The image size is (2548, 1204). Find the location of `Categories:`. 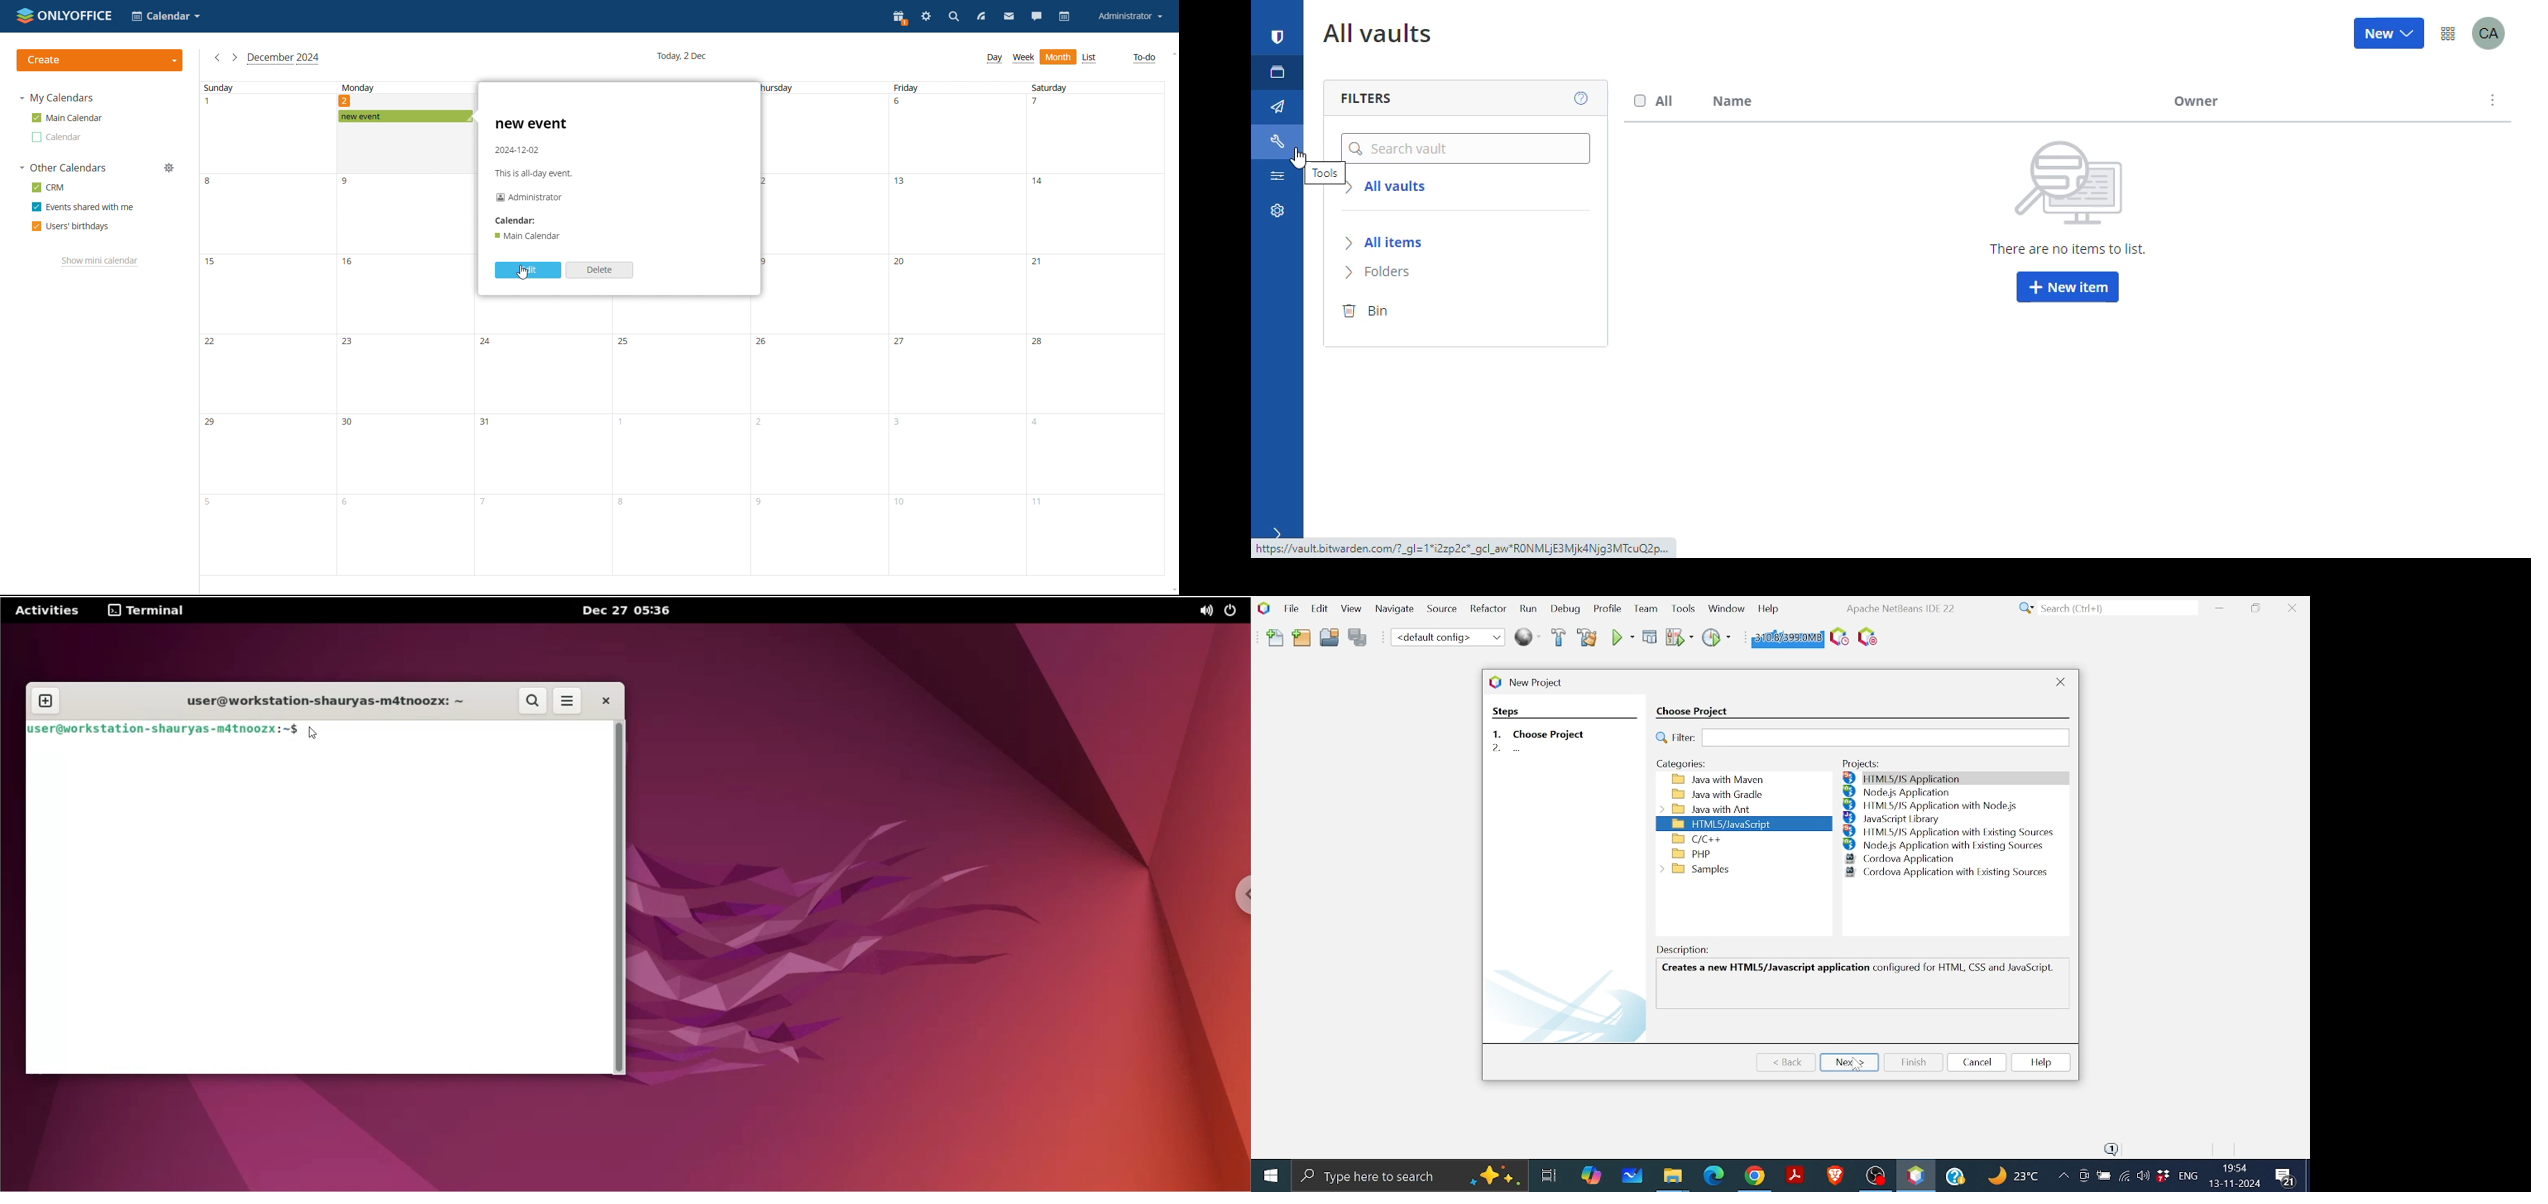

Categories: is located at coordinates (1681, 763).